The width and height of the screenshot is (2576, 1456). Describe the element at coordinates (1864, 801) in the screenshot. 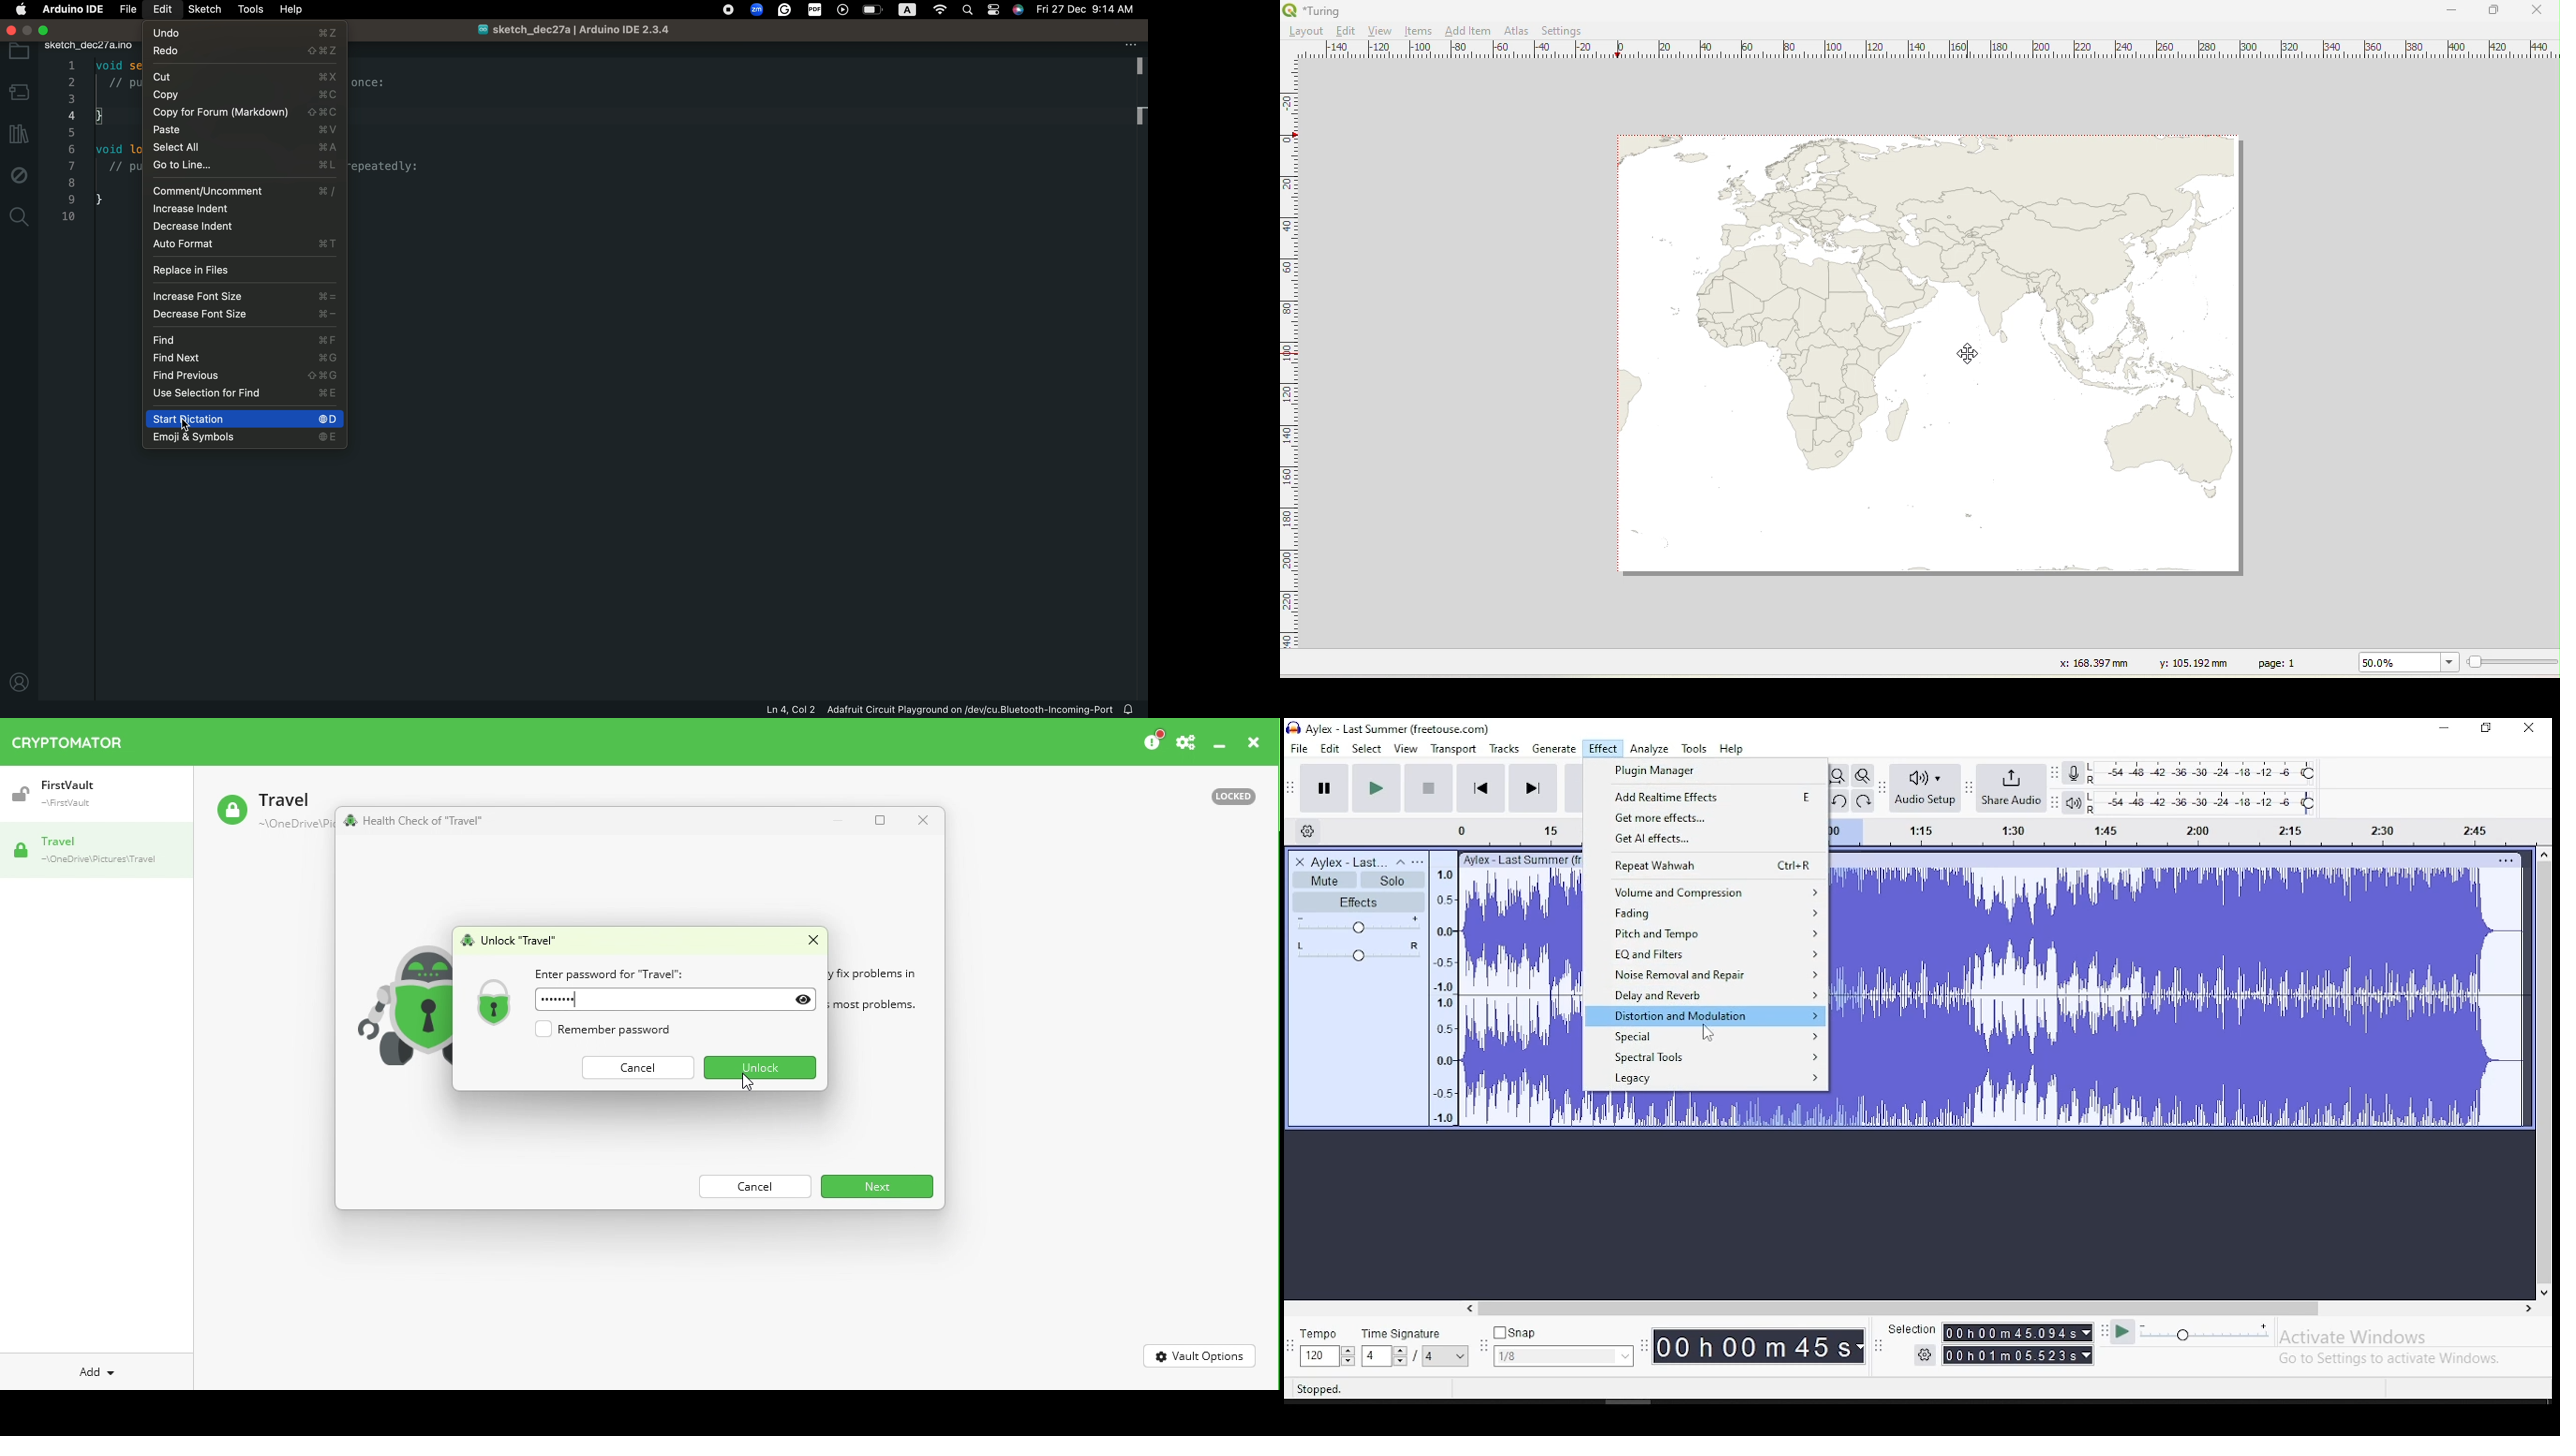

I see `redo` at that location.